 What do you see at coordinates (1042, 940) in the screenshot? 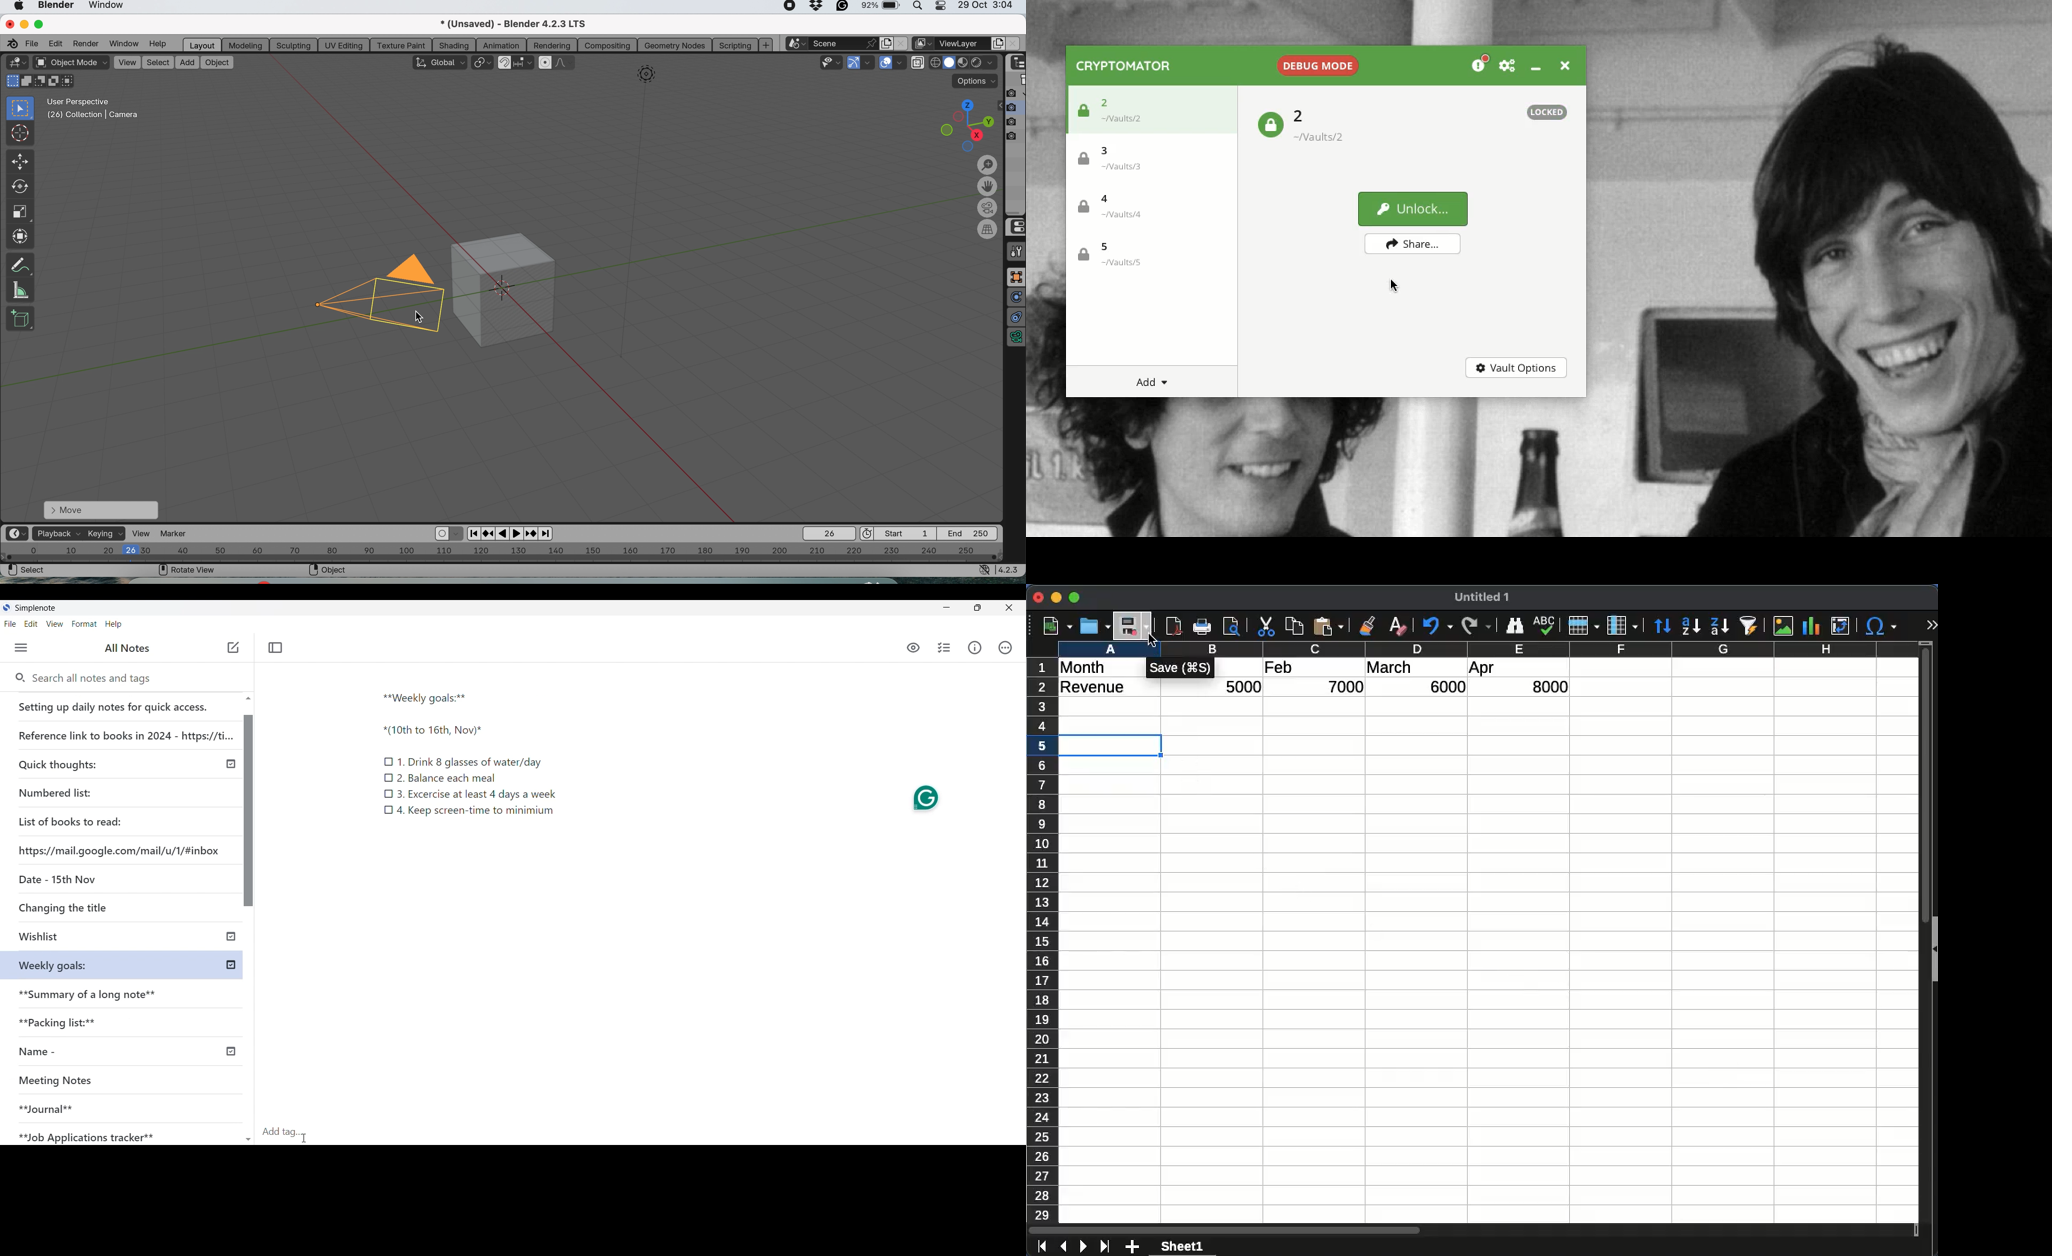
I see `row` at bounding box center [1042, 940].